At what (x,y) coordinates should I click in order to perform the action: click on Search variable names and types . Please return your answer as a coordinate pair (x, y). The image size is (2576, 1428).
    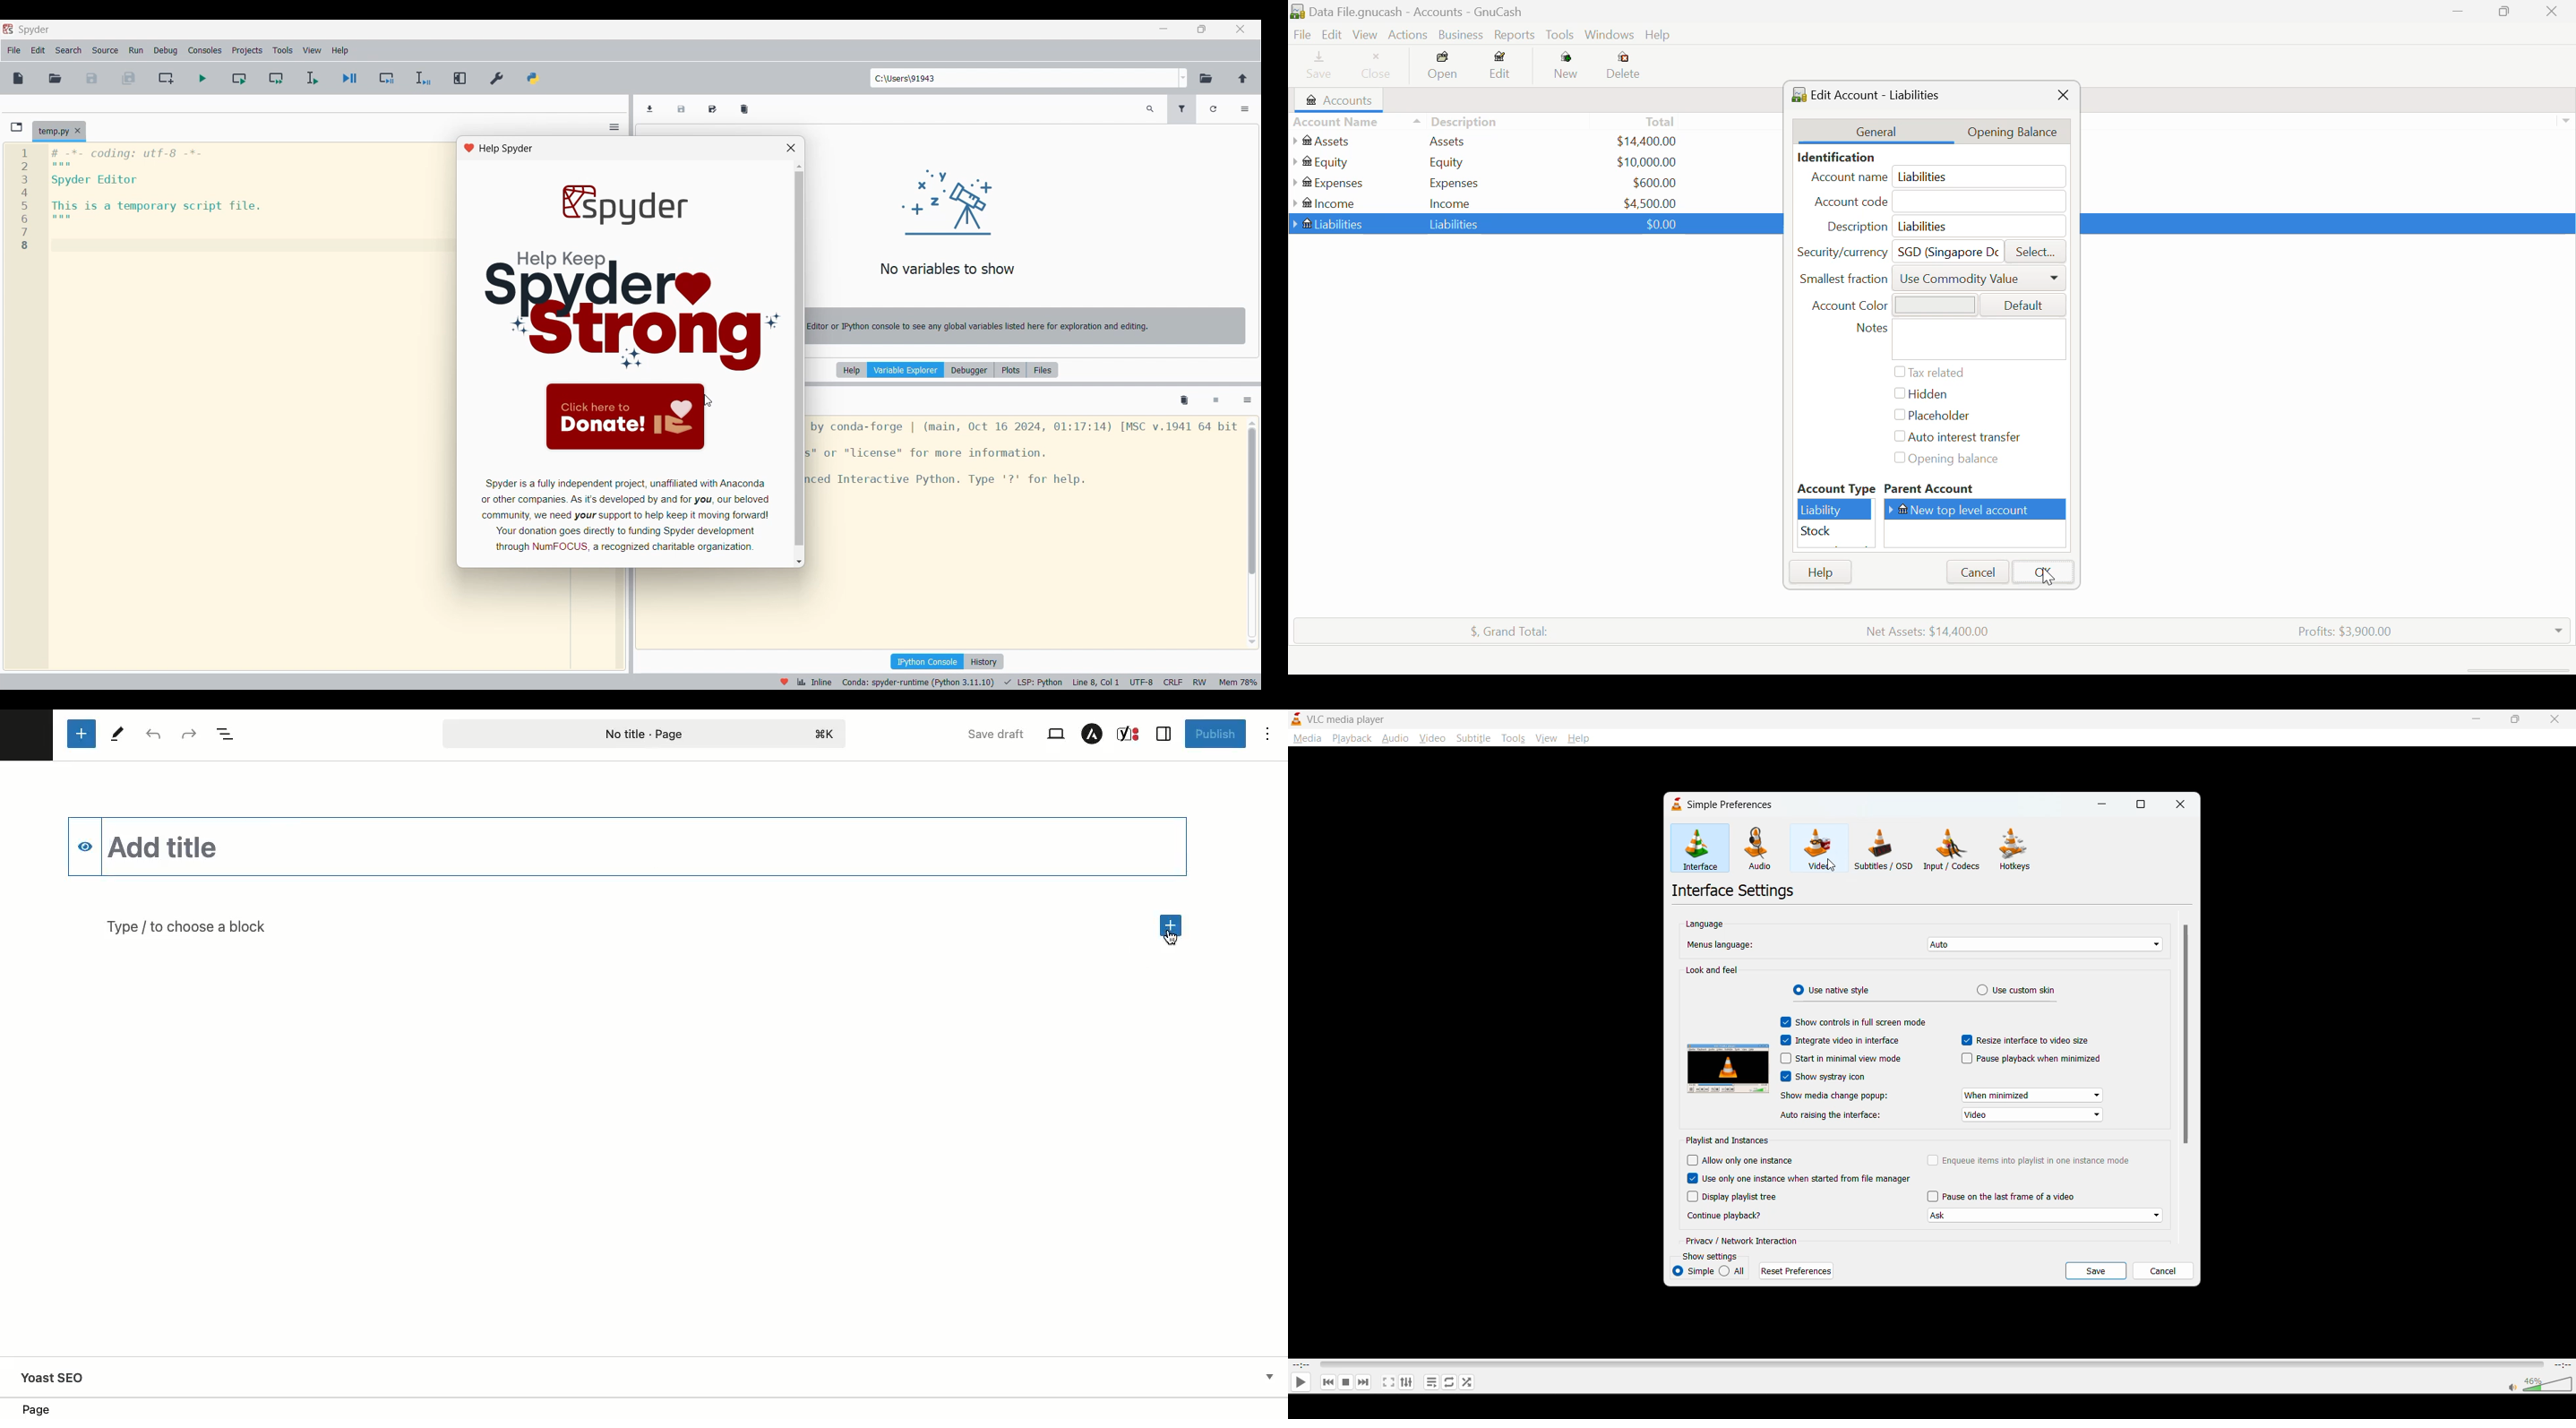
    Looking at the image, I should click on (1150, 109).